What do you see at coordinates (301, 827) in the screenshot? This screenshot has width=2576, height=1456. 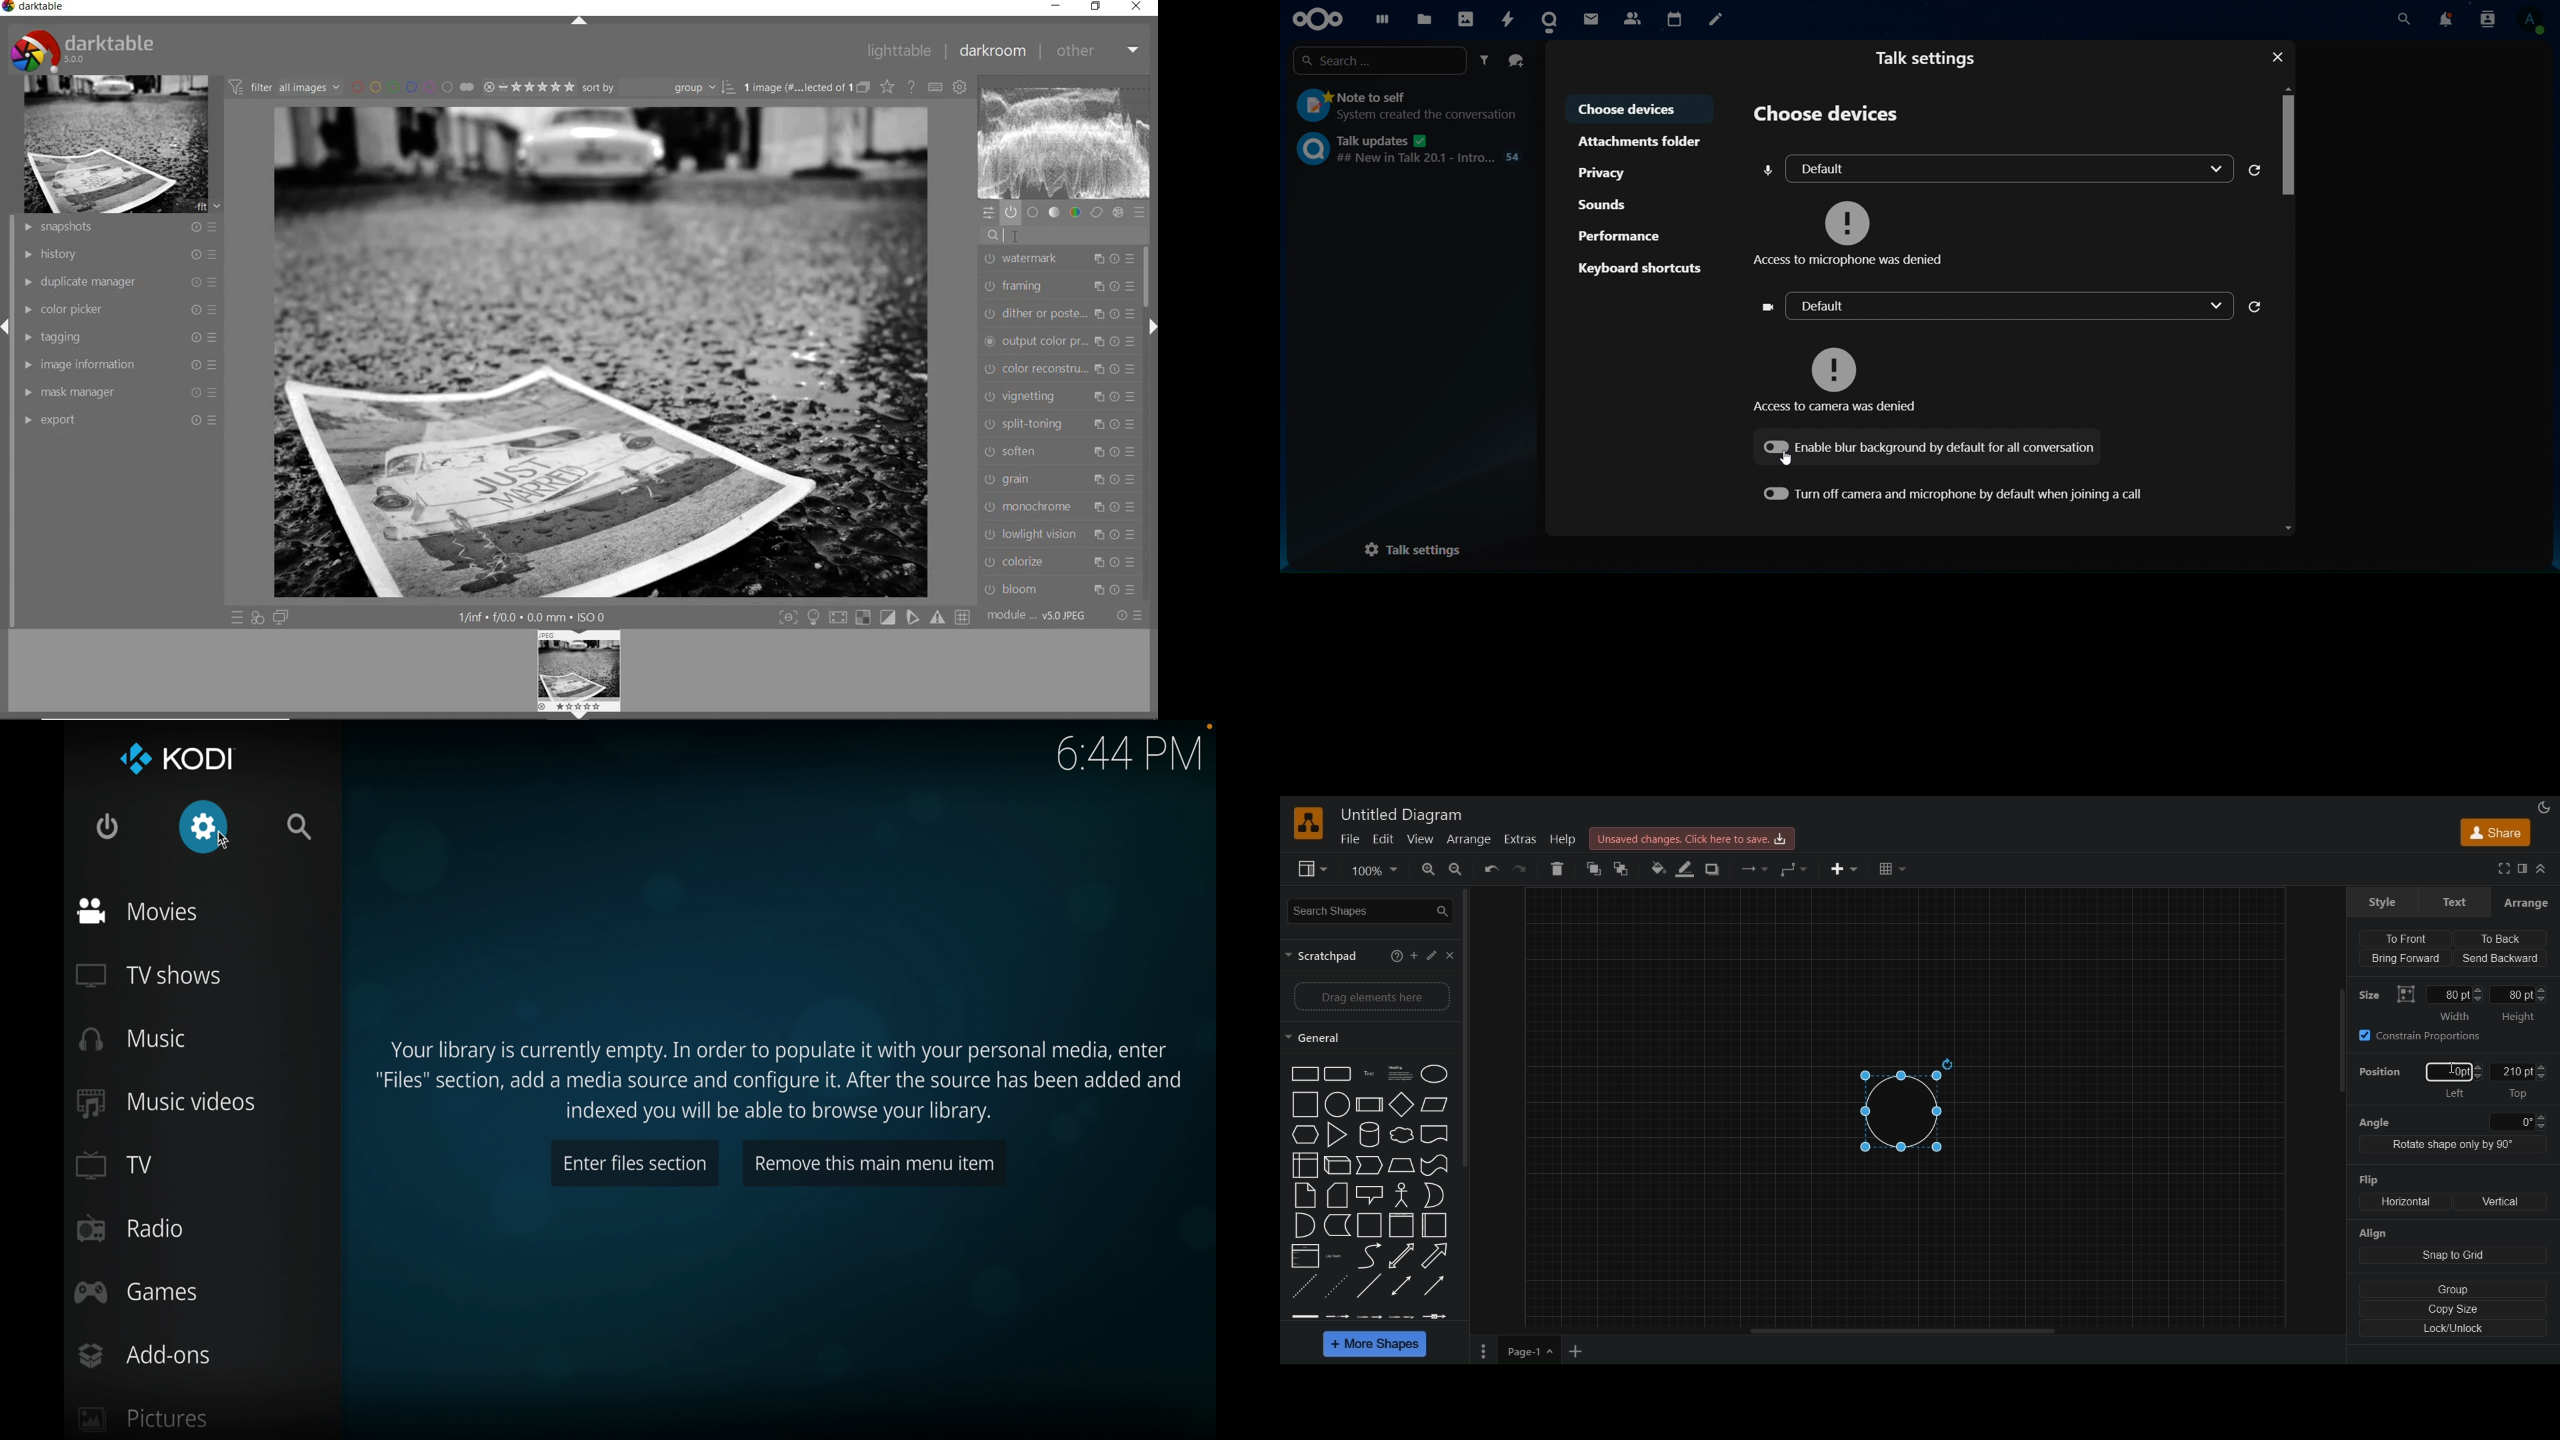 I see `search` at bounding box center [301, 827].